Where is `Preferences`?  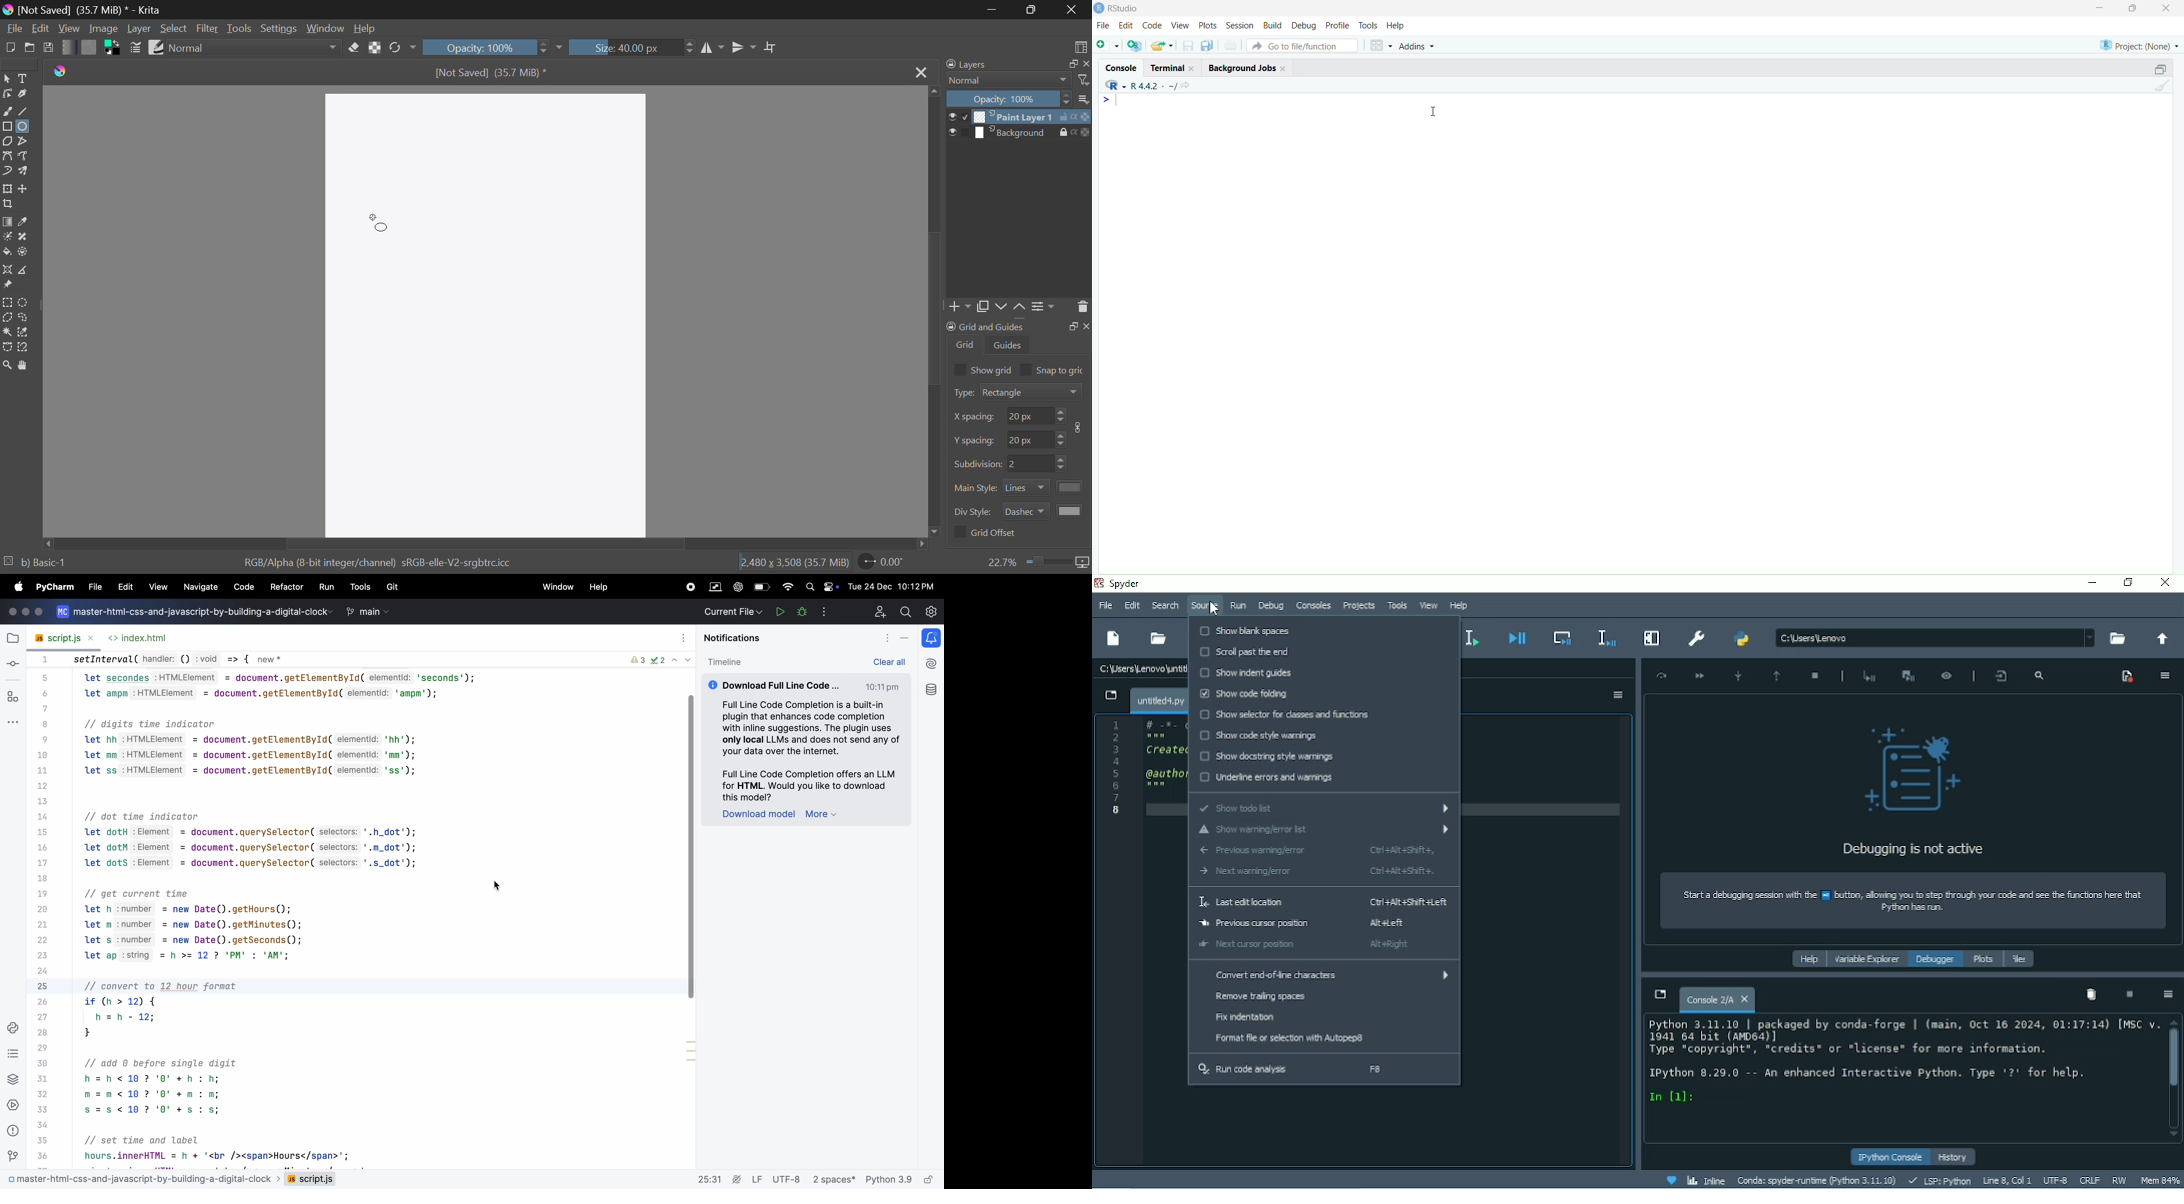 Preferences is located at coordinates (1695, 638).